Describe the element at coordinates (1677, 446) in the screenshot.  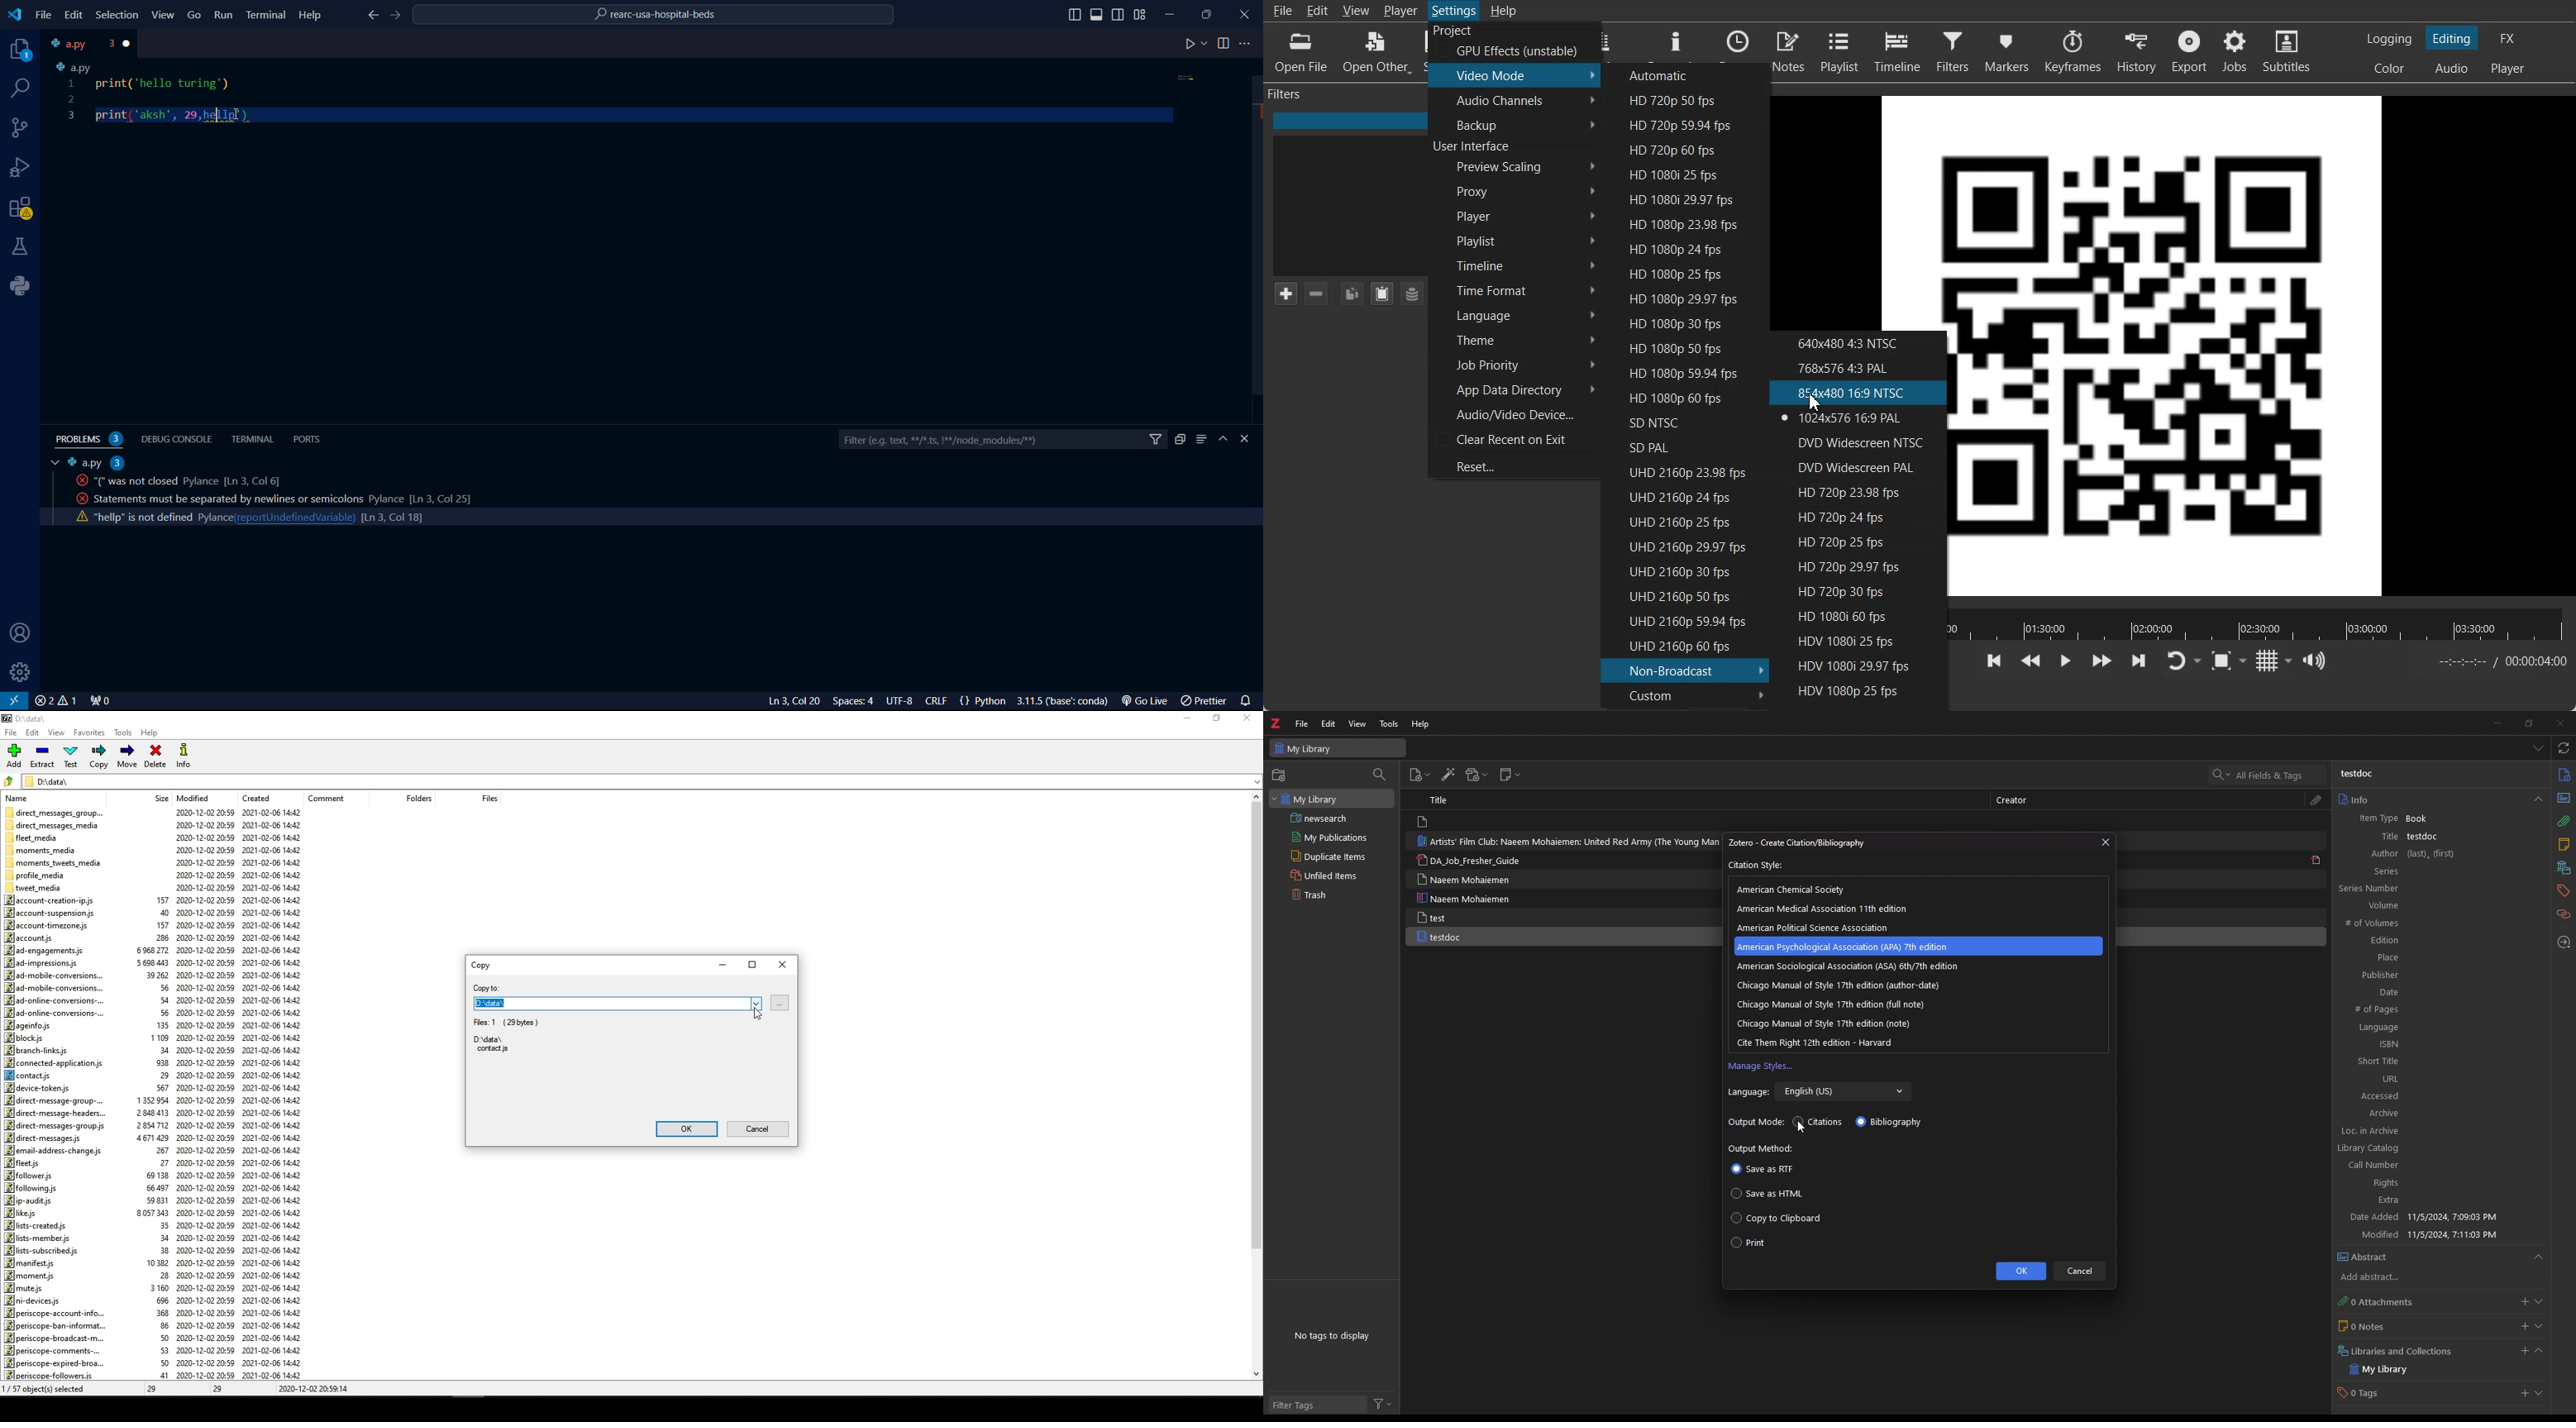
I see `SD PAL` at that location.